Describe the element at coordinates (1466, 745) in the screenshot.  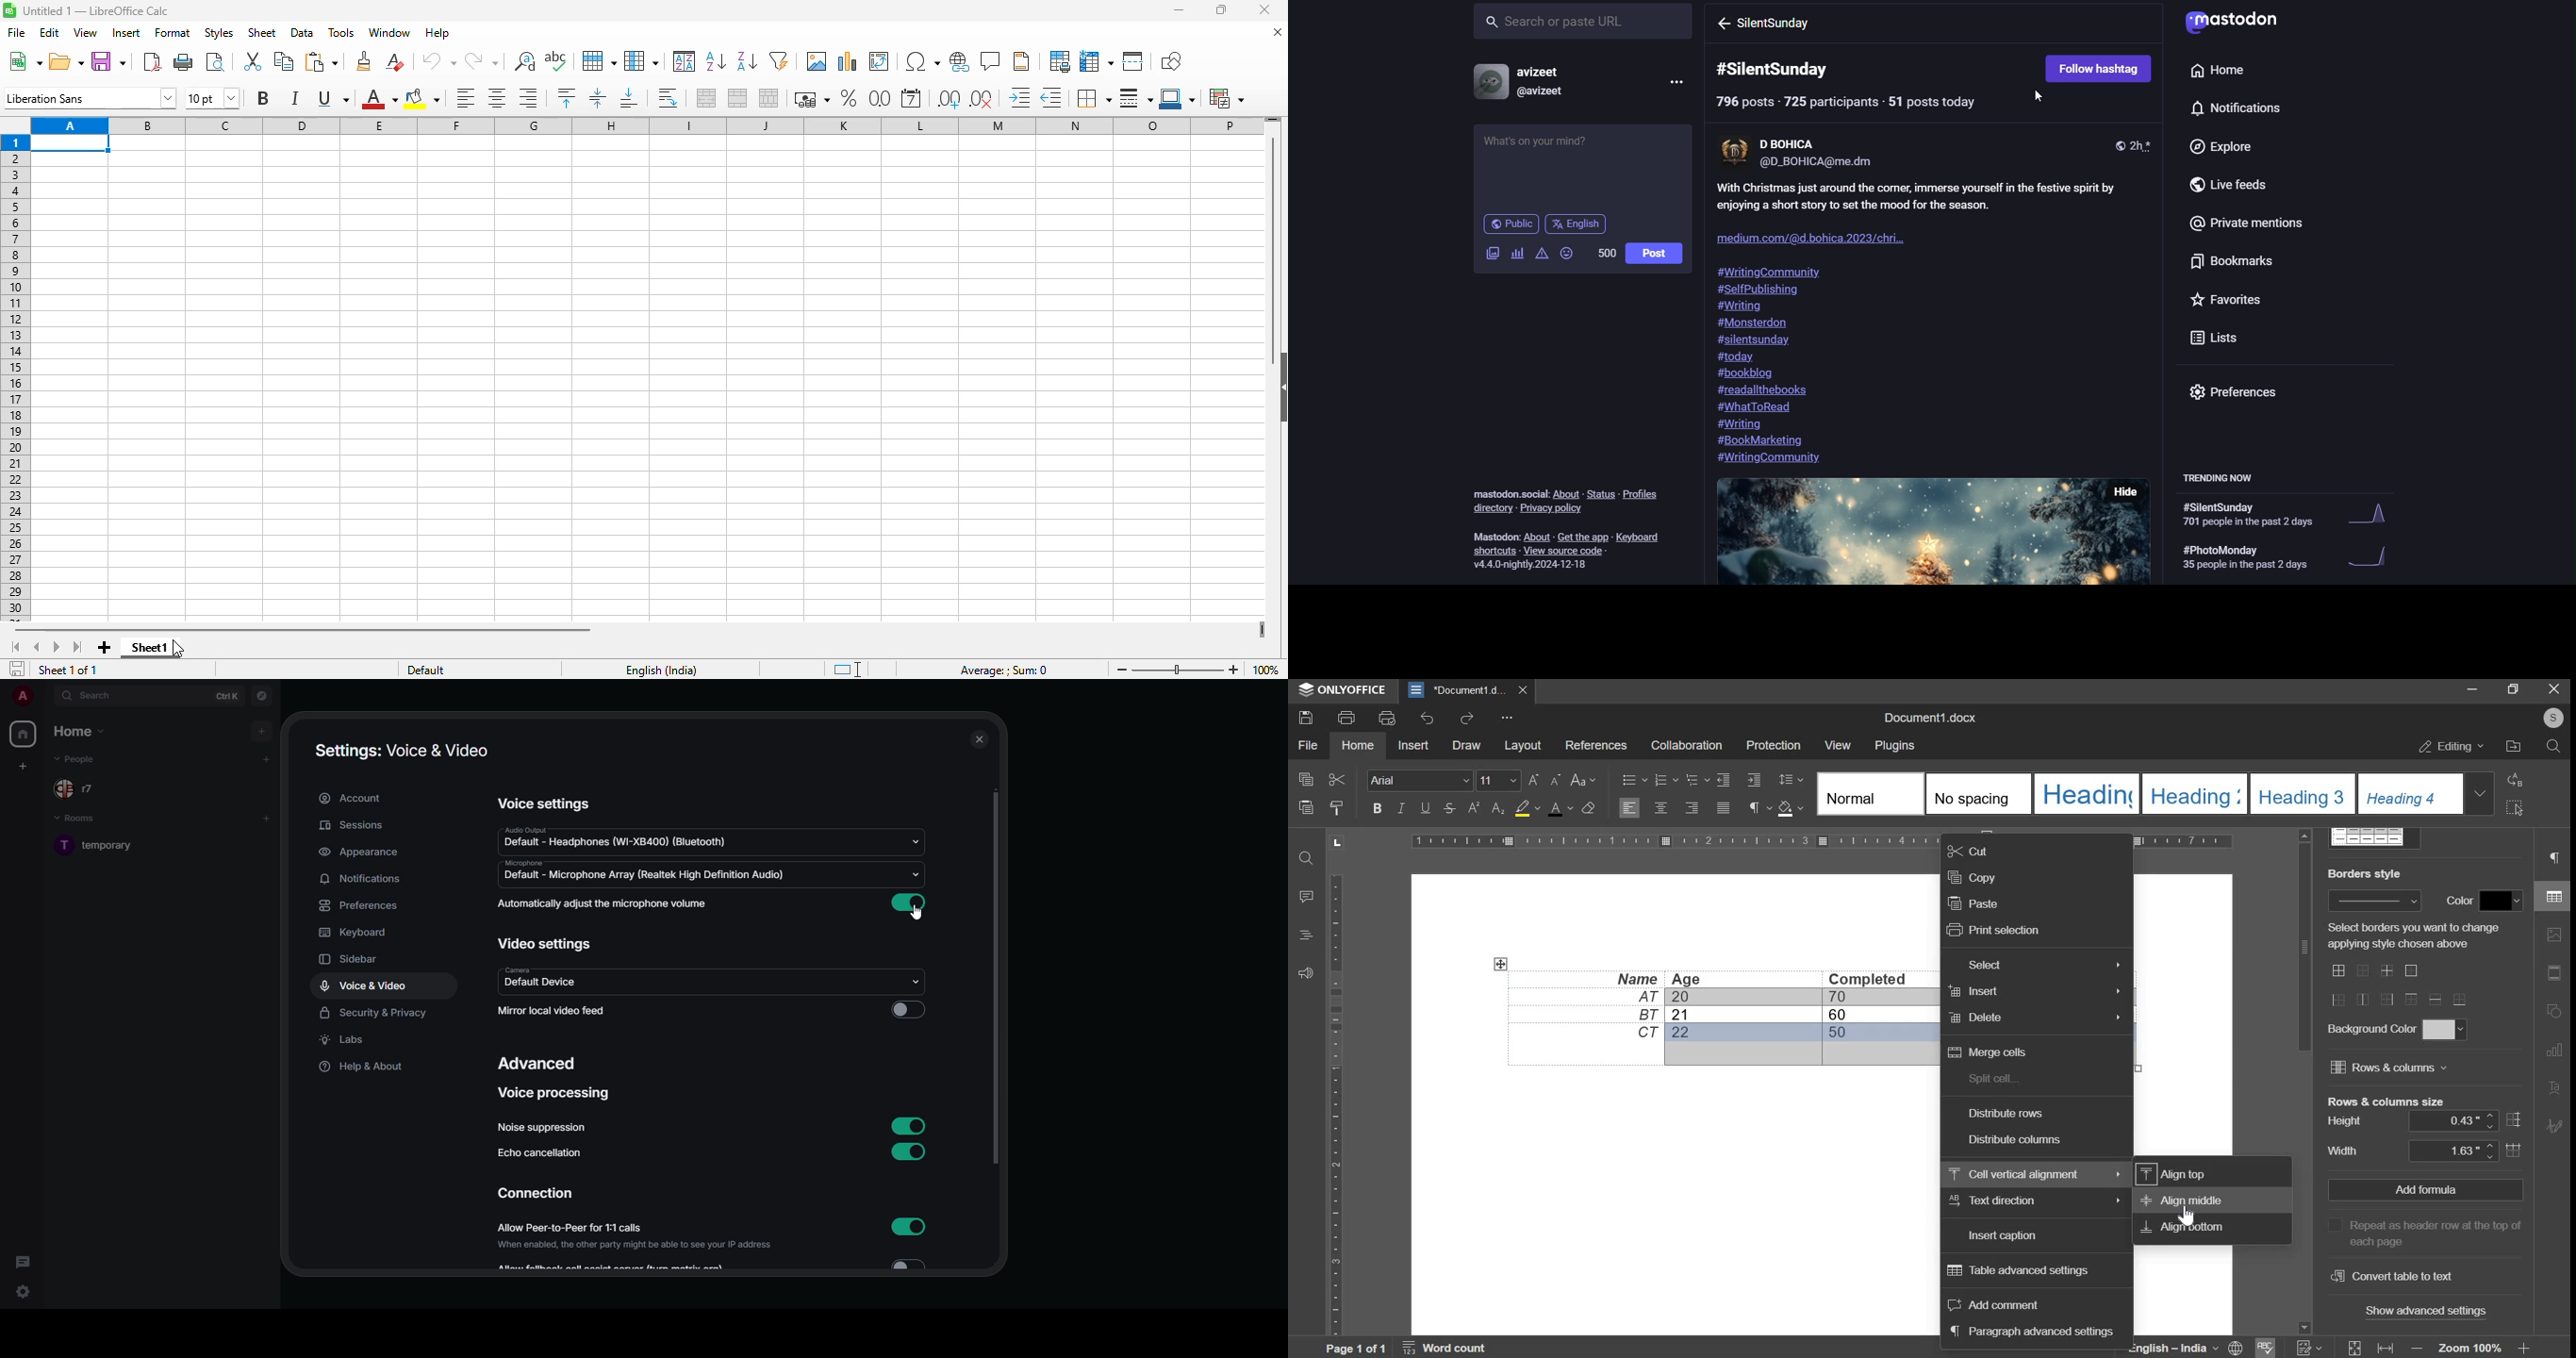
I see `draw` at that location.